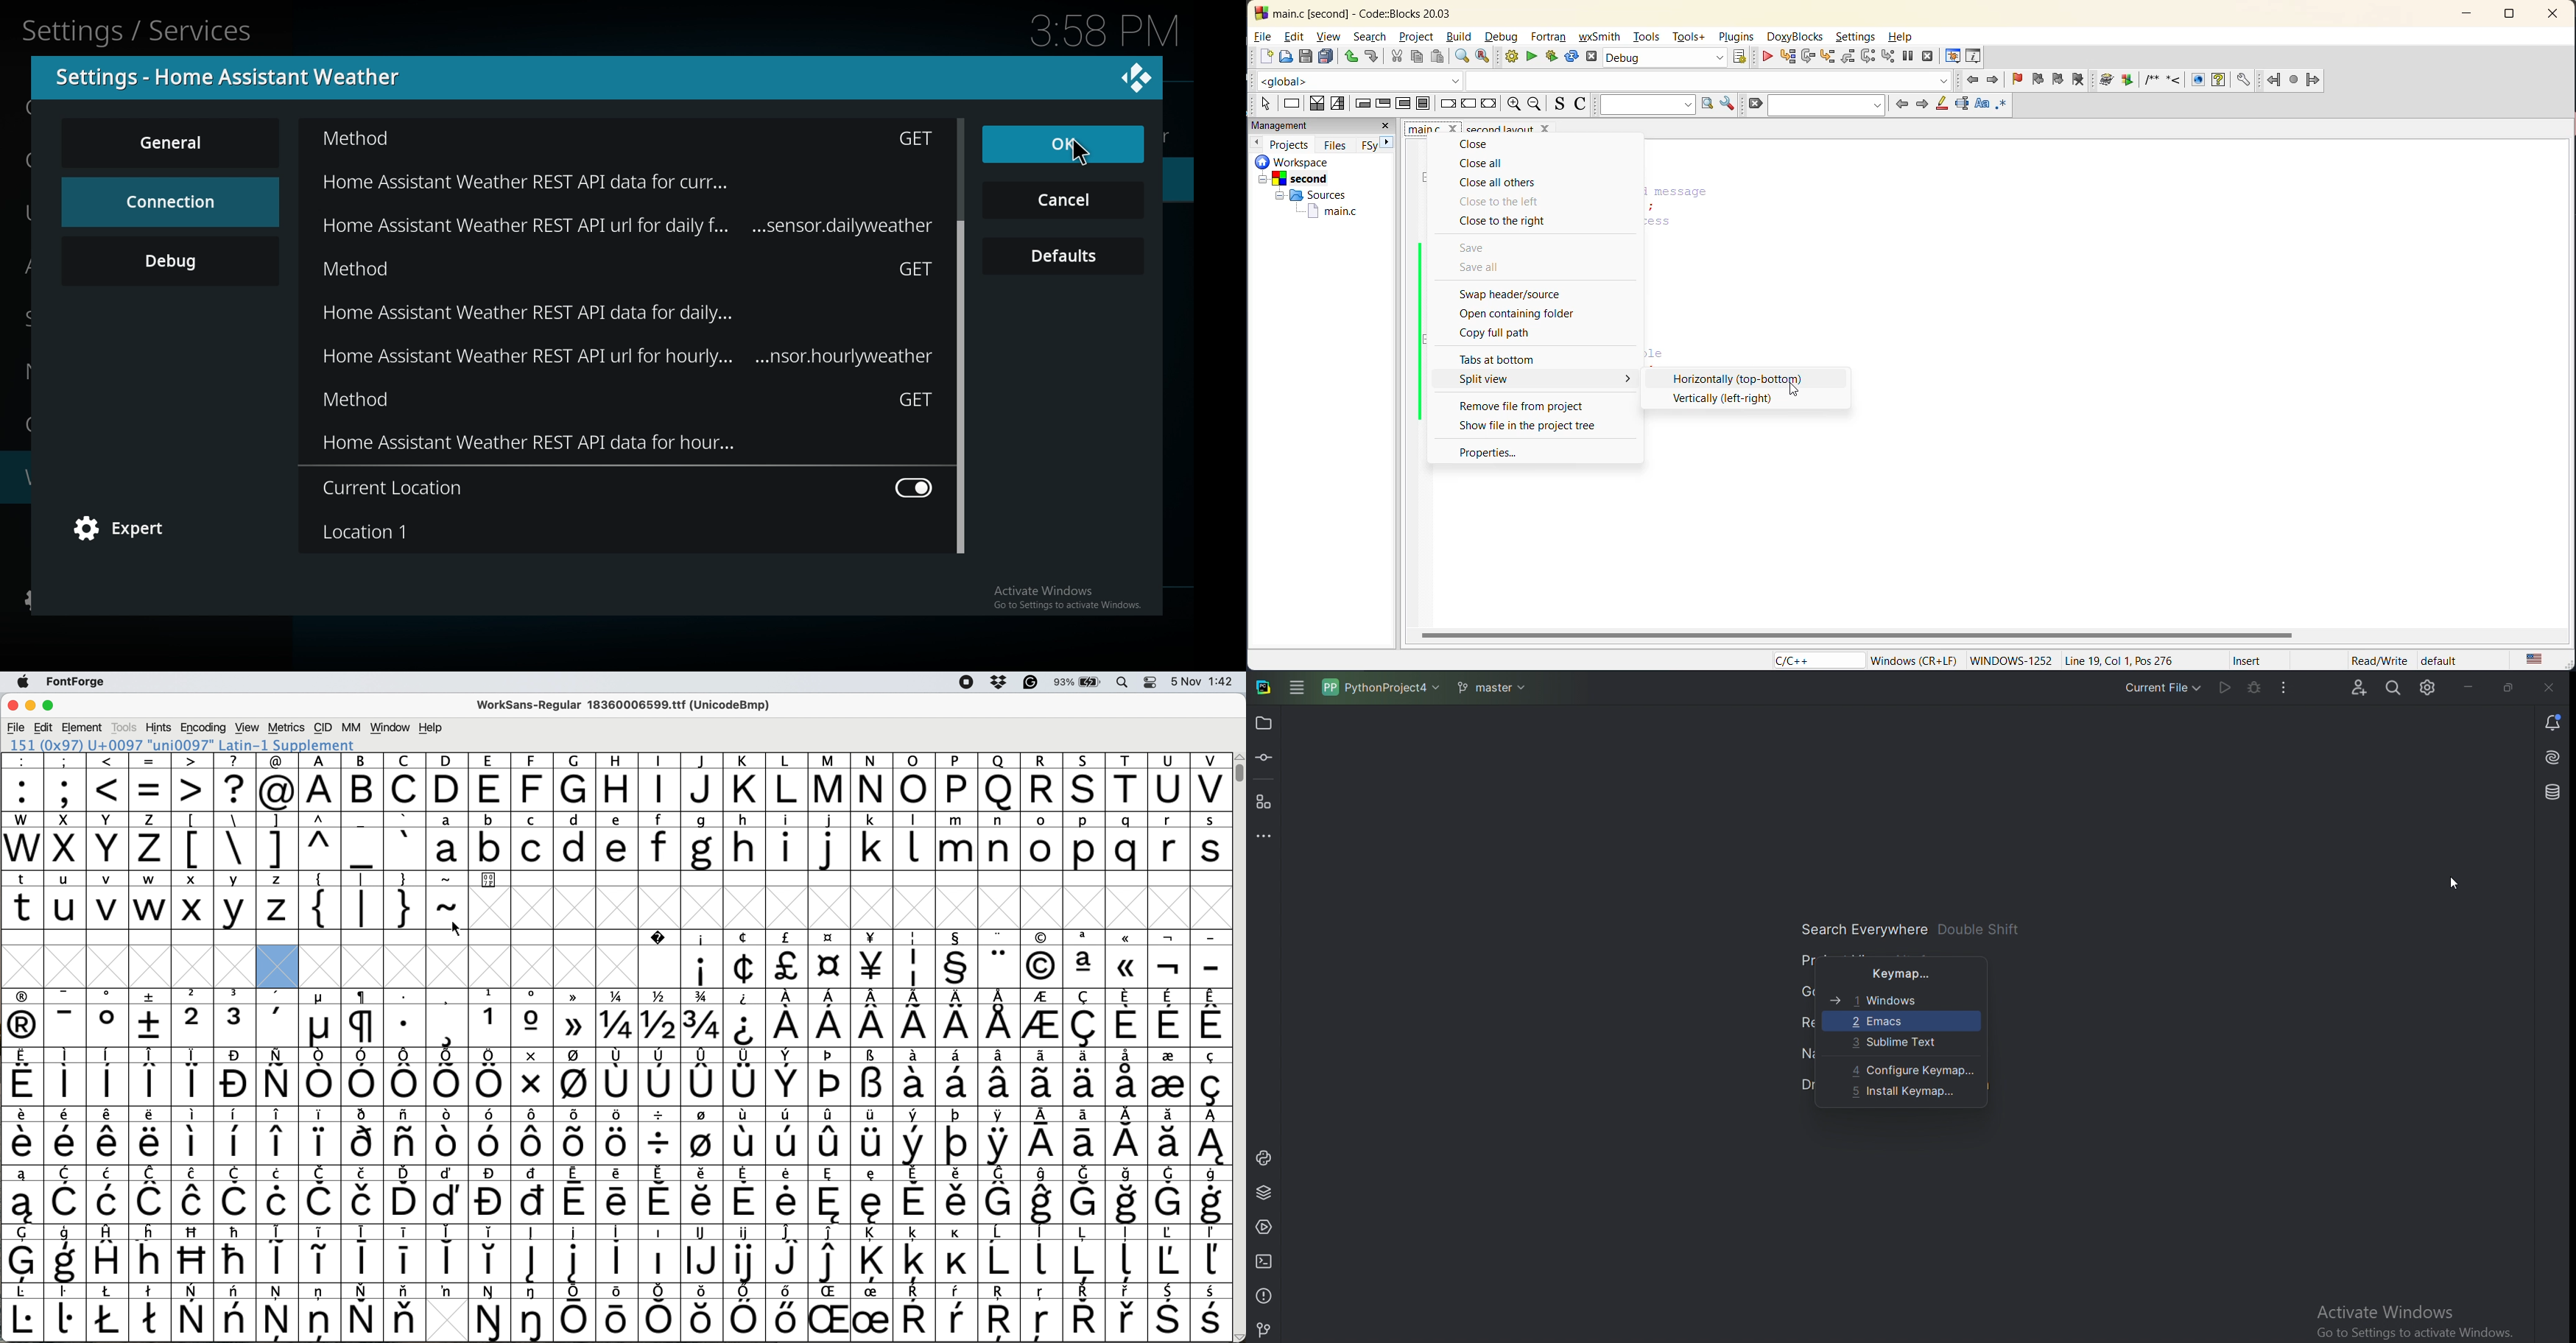 This screenshot has height=1344, width=2576. What do you see at coordinates (914, 1195) in the screenshot?
I see `symbol` at bounding box center [914, 1195].